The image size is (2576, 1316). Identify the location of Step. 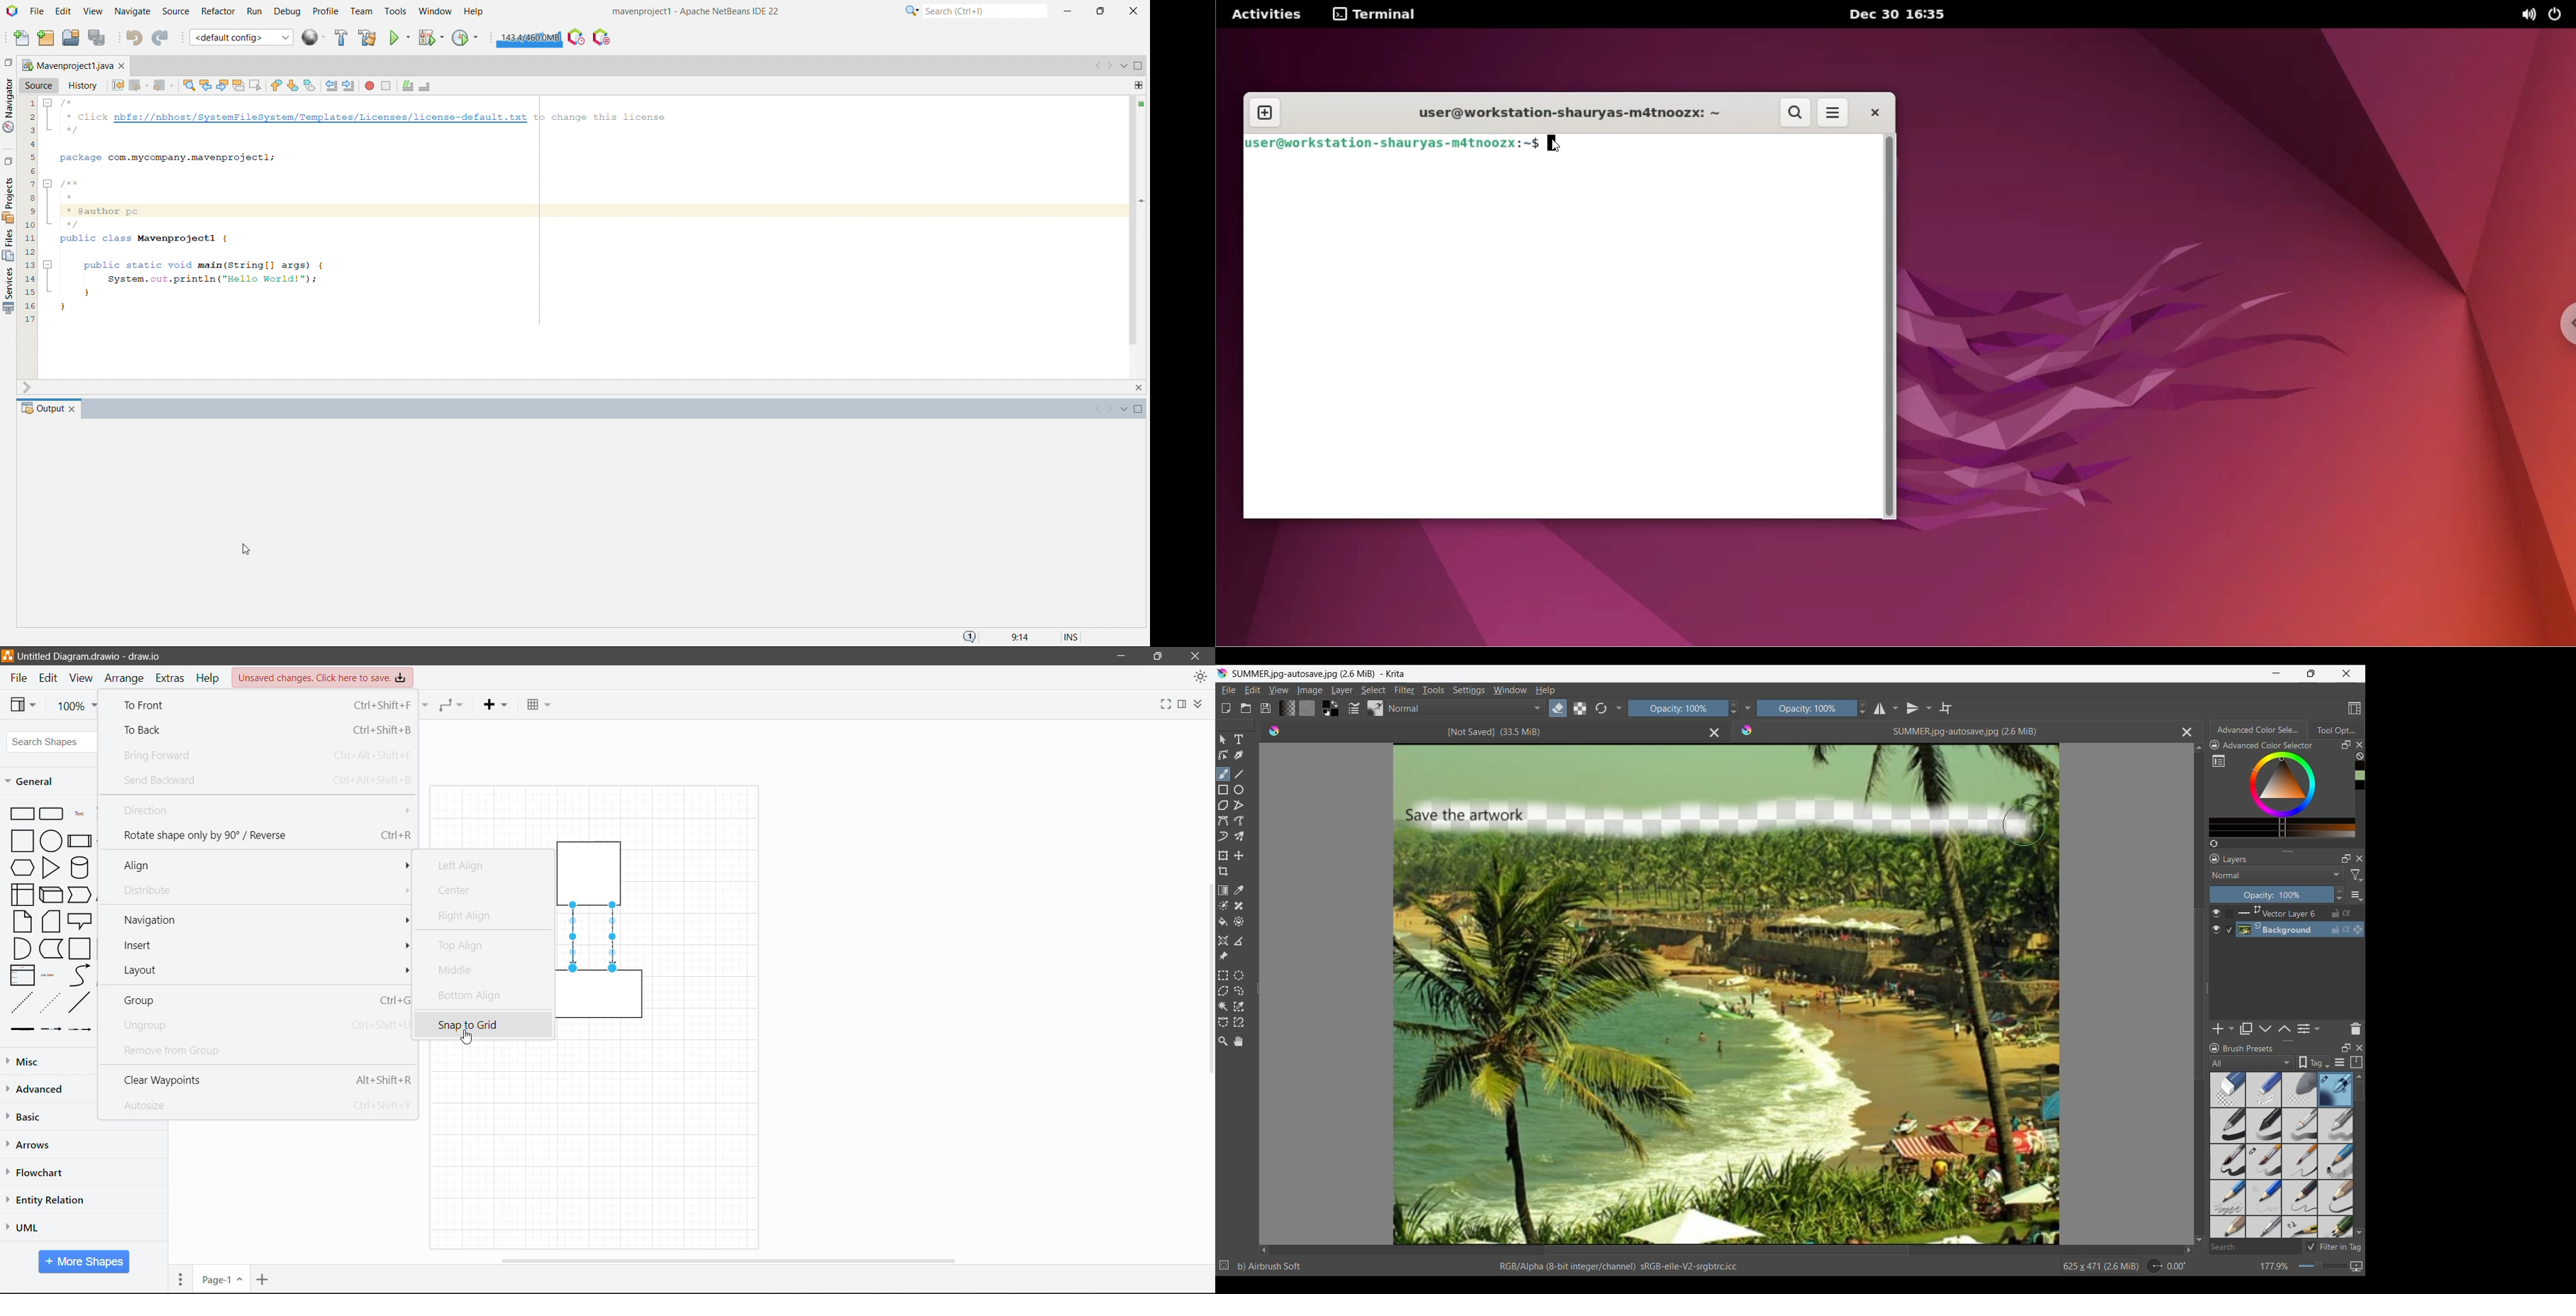
(80, 893).